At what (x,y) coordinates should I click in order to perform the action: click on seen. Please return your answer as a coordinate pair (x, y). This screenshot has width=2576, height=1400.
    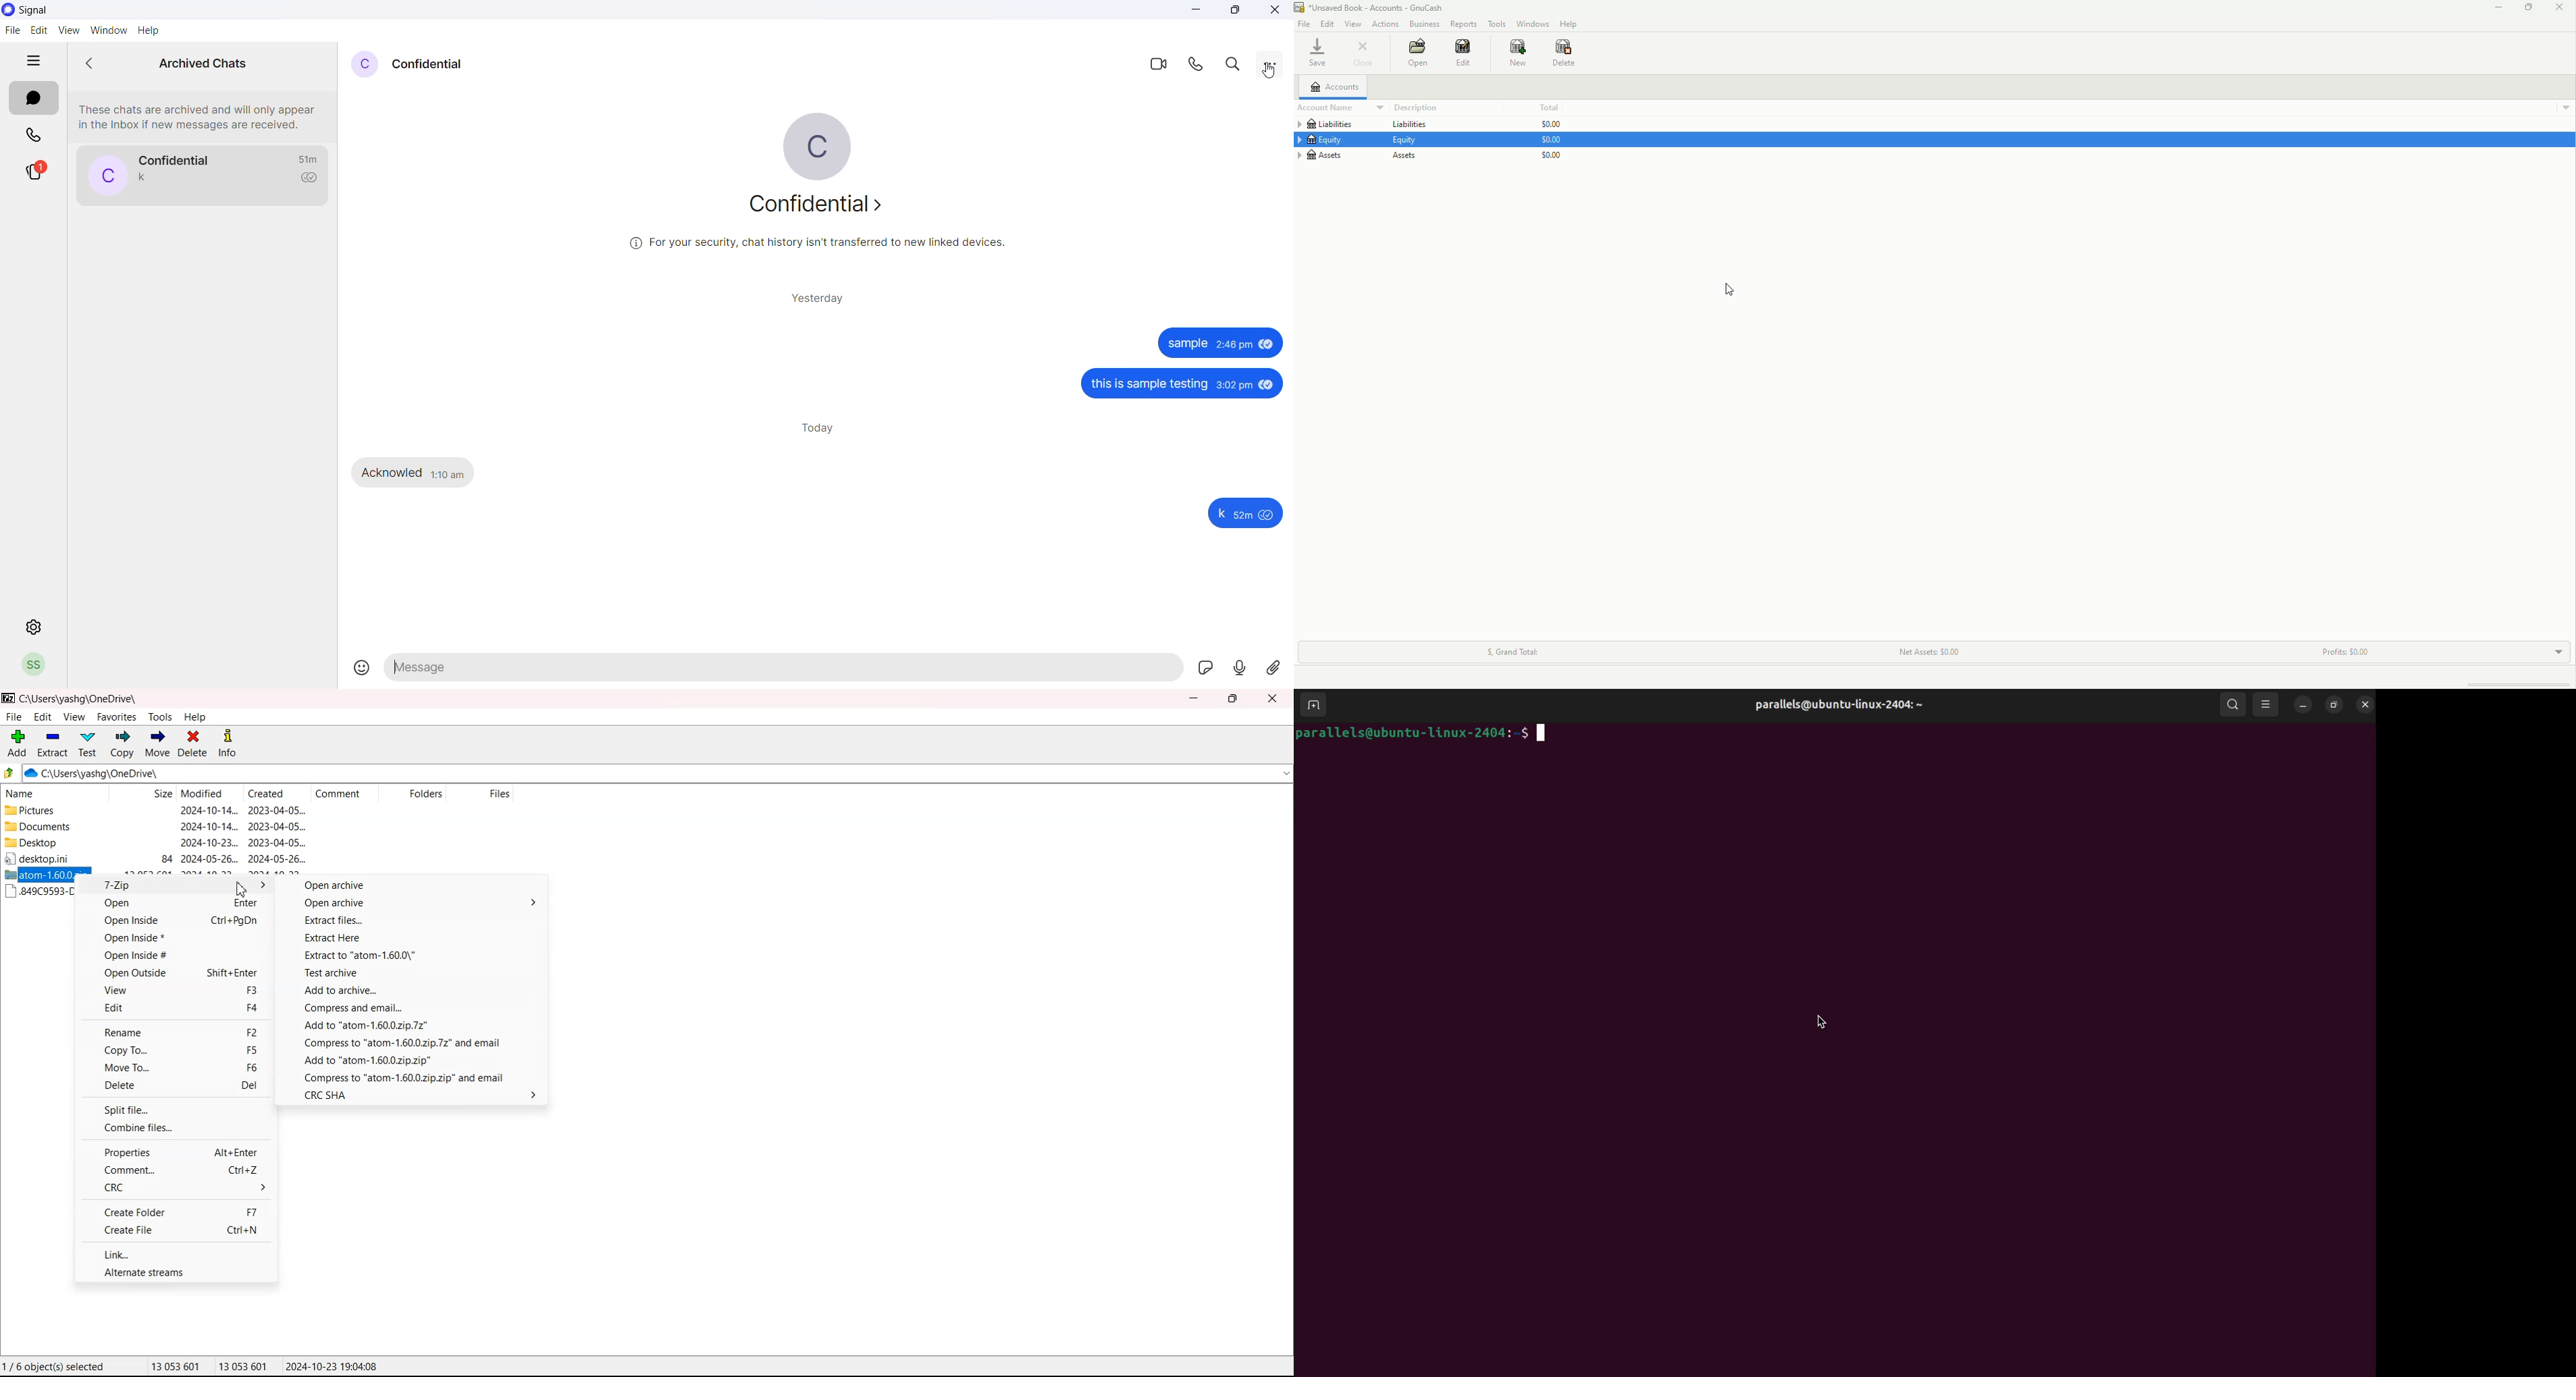
    Looking at the image, I should click on (1267, 384).